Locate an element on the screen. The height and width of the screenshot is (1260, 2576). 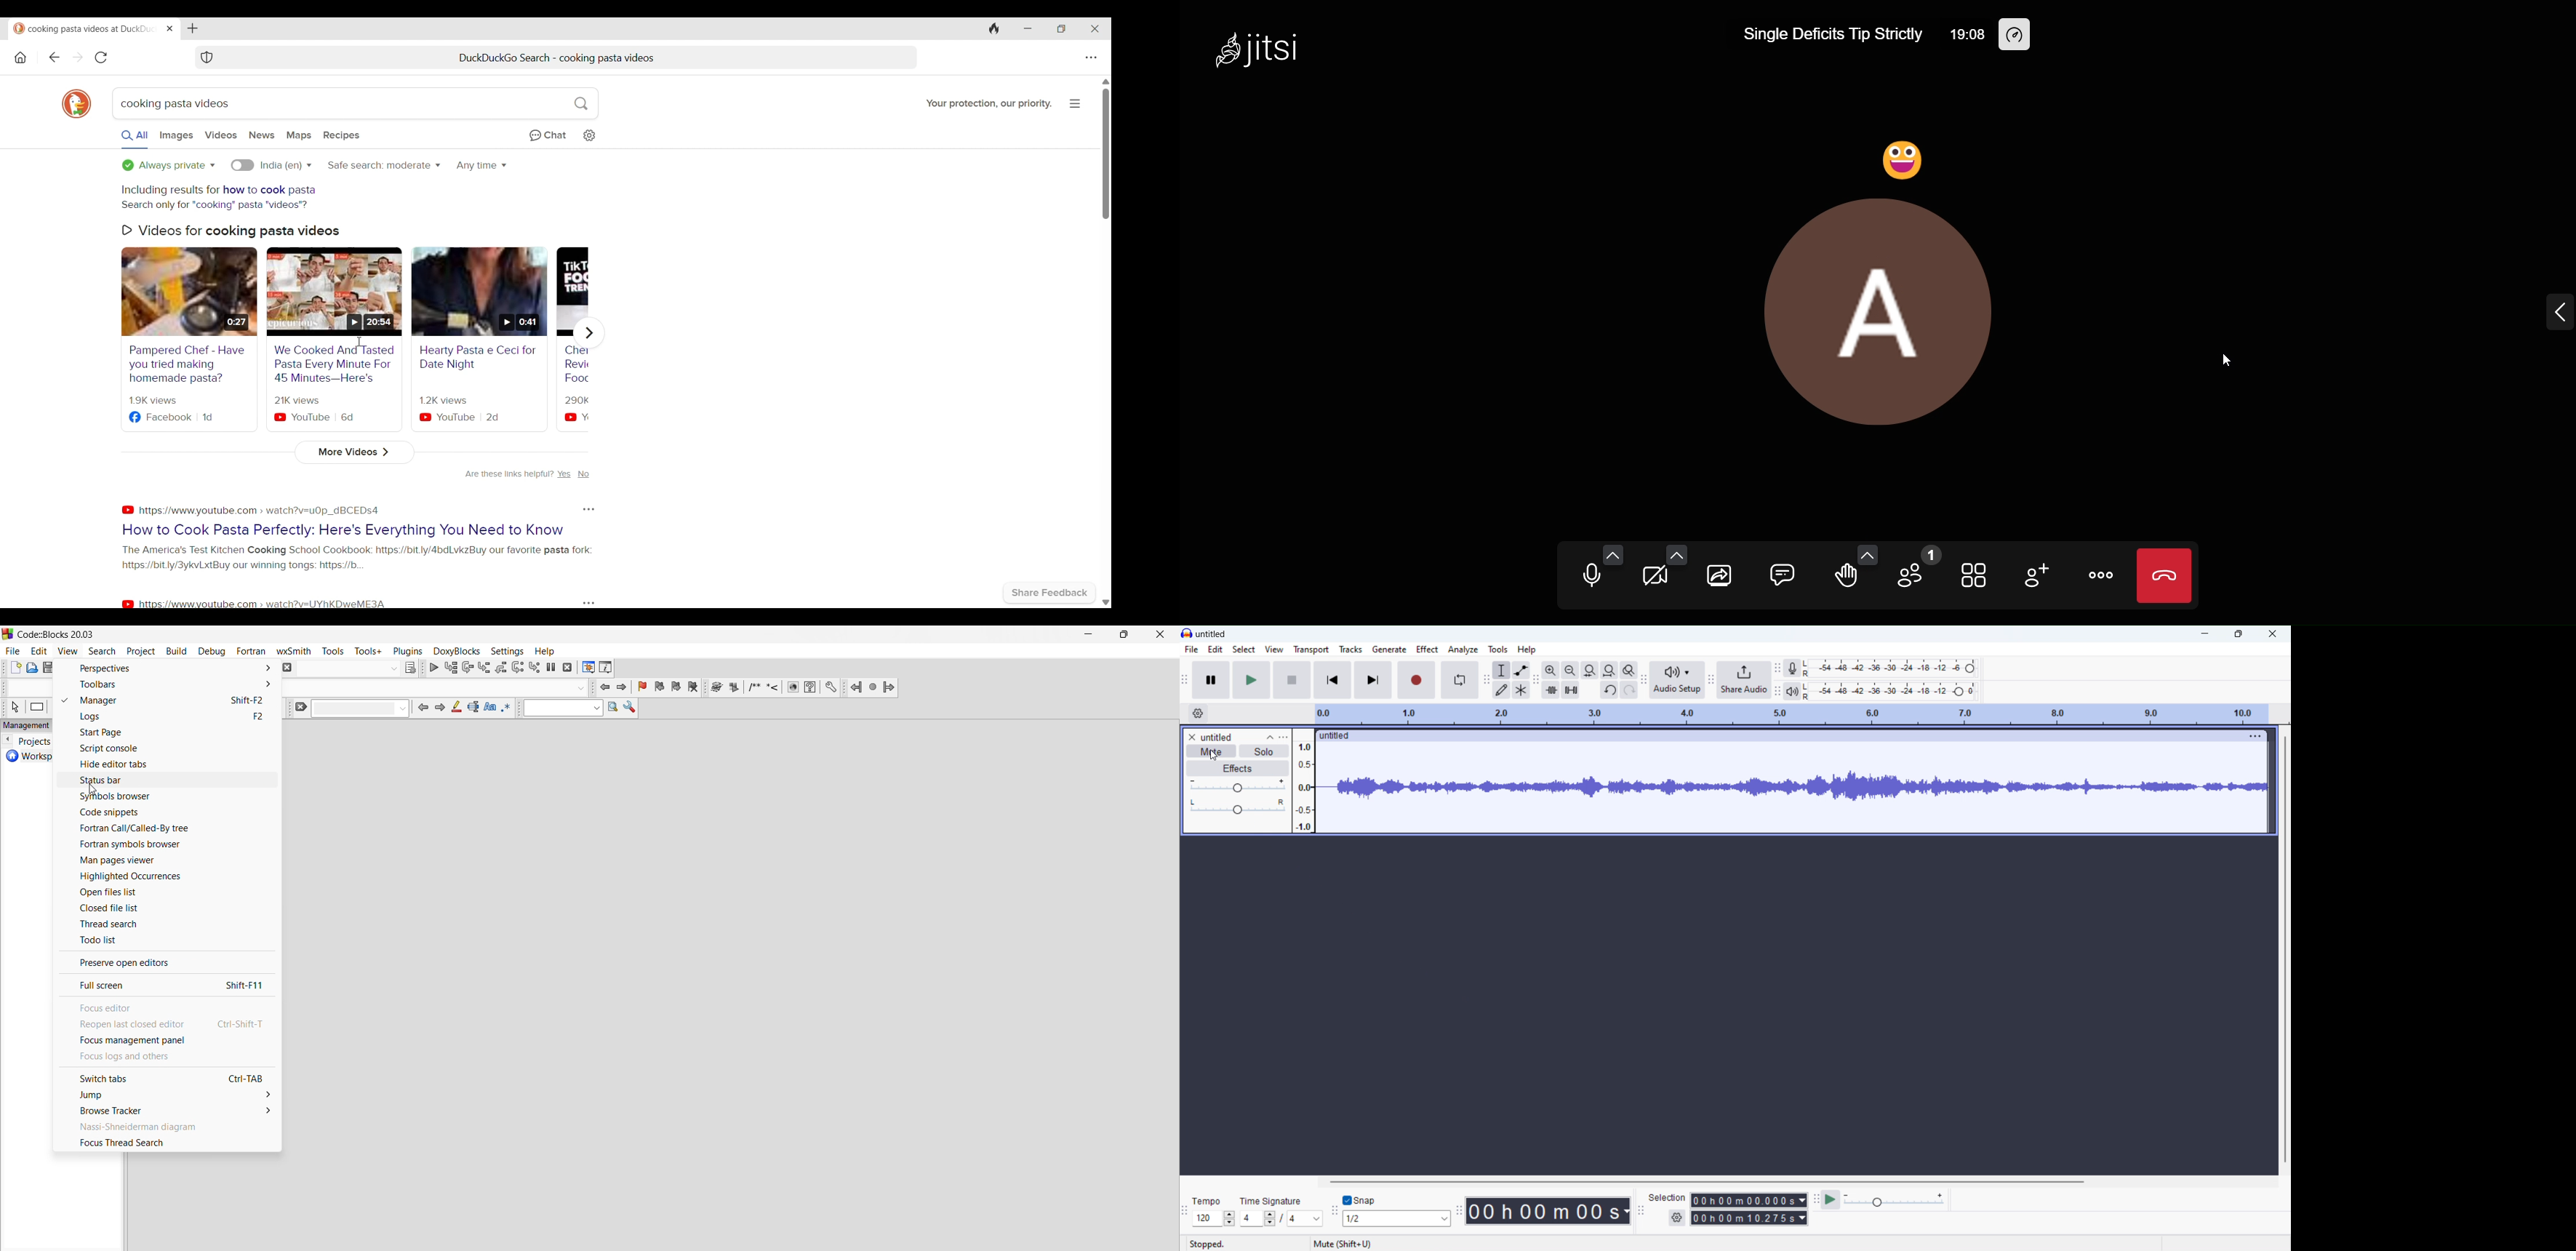
fit selection to width is located at coordinates (1590, 671).